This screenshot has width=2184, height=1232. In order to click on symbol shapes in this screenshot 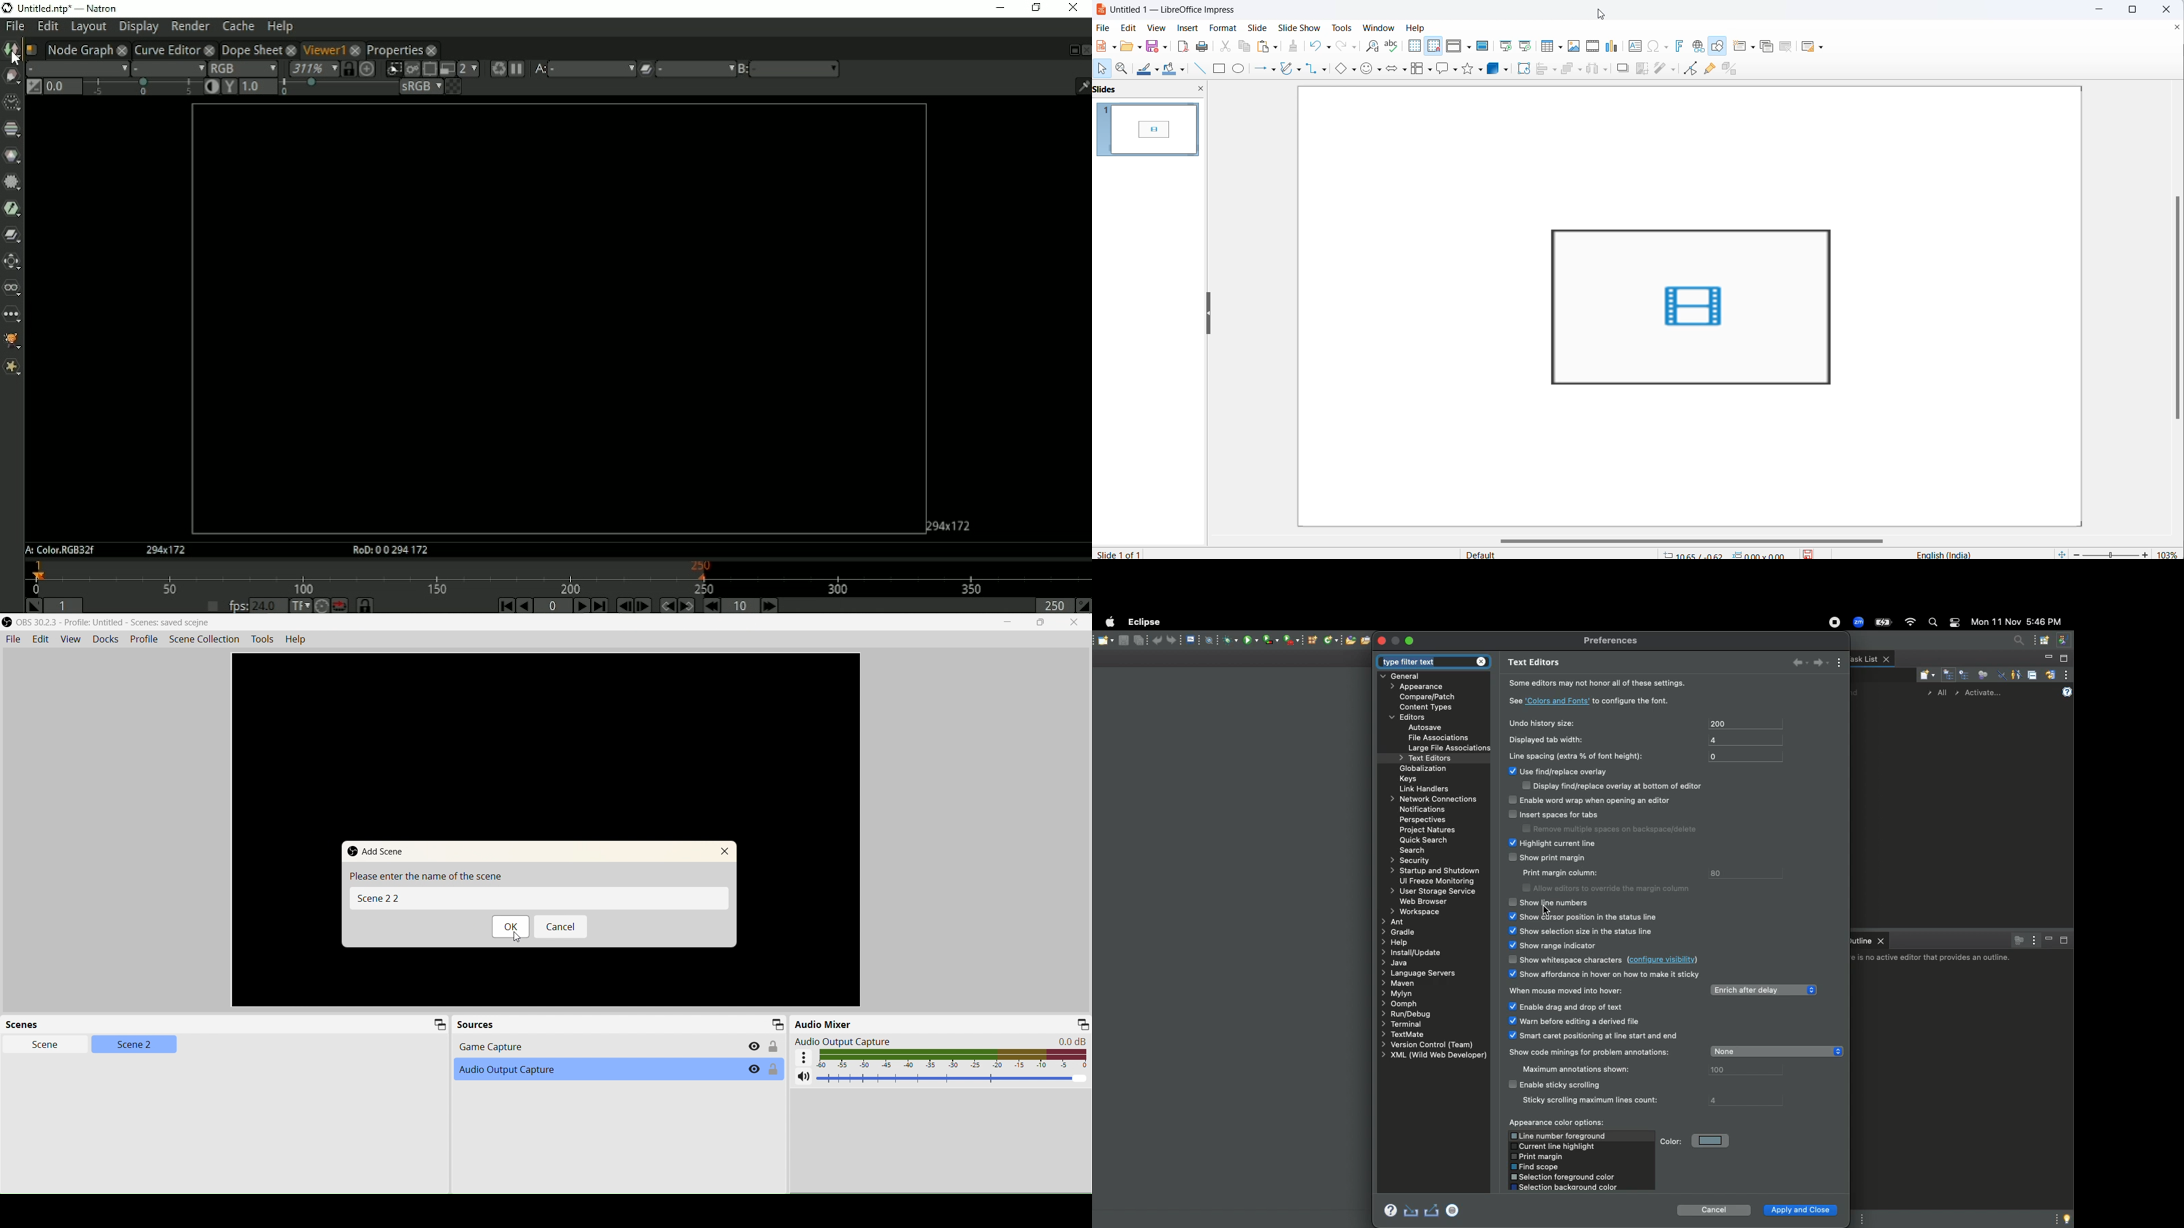, I will do `click(1367, 69)`.